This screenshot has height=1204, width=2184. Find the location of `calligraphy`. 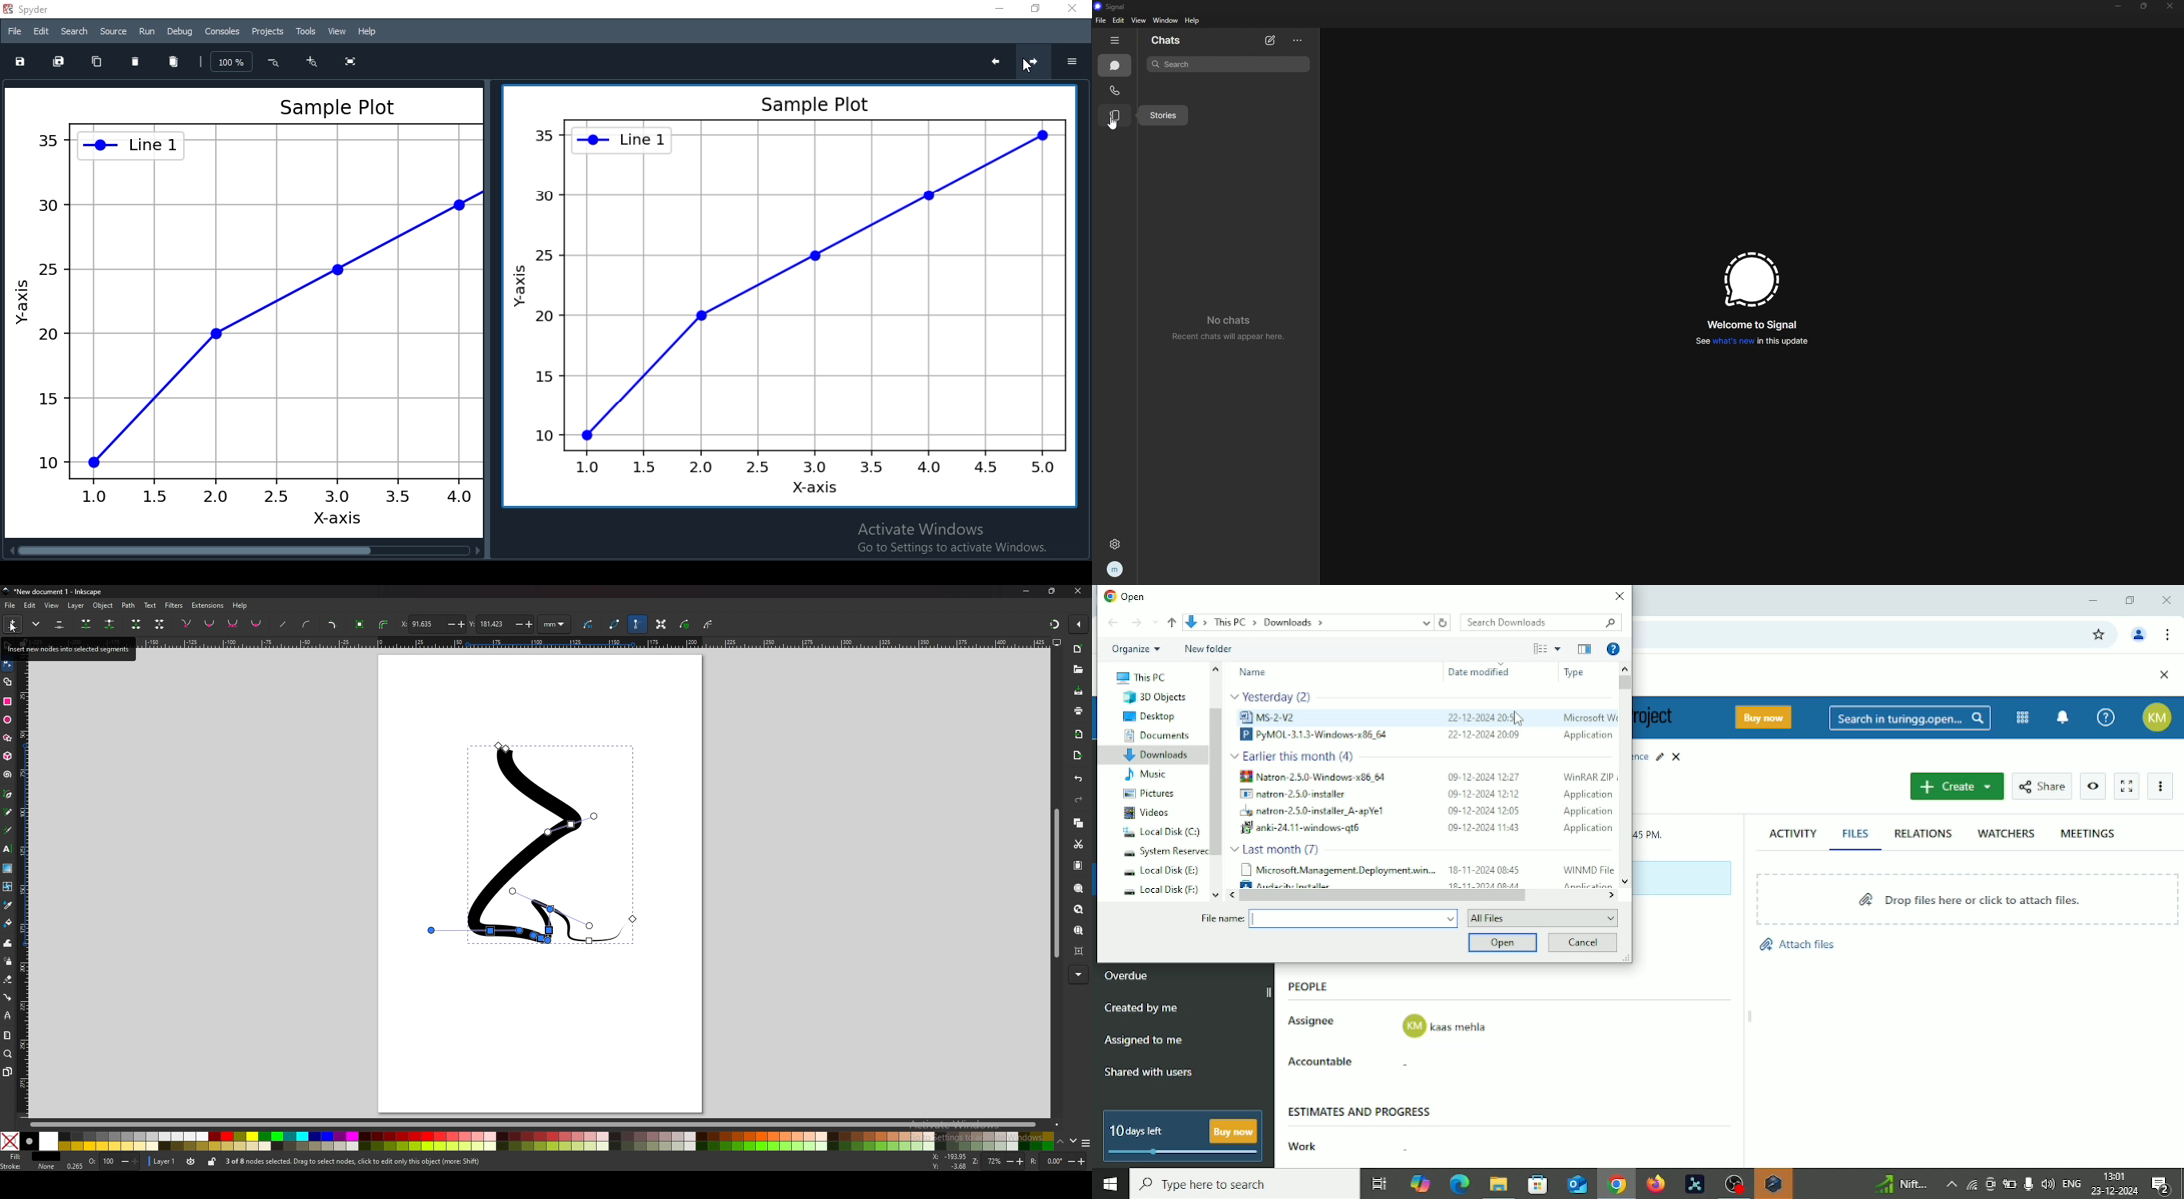

calligraphy is located at coordinates (8, 830).